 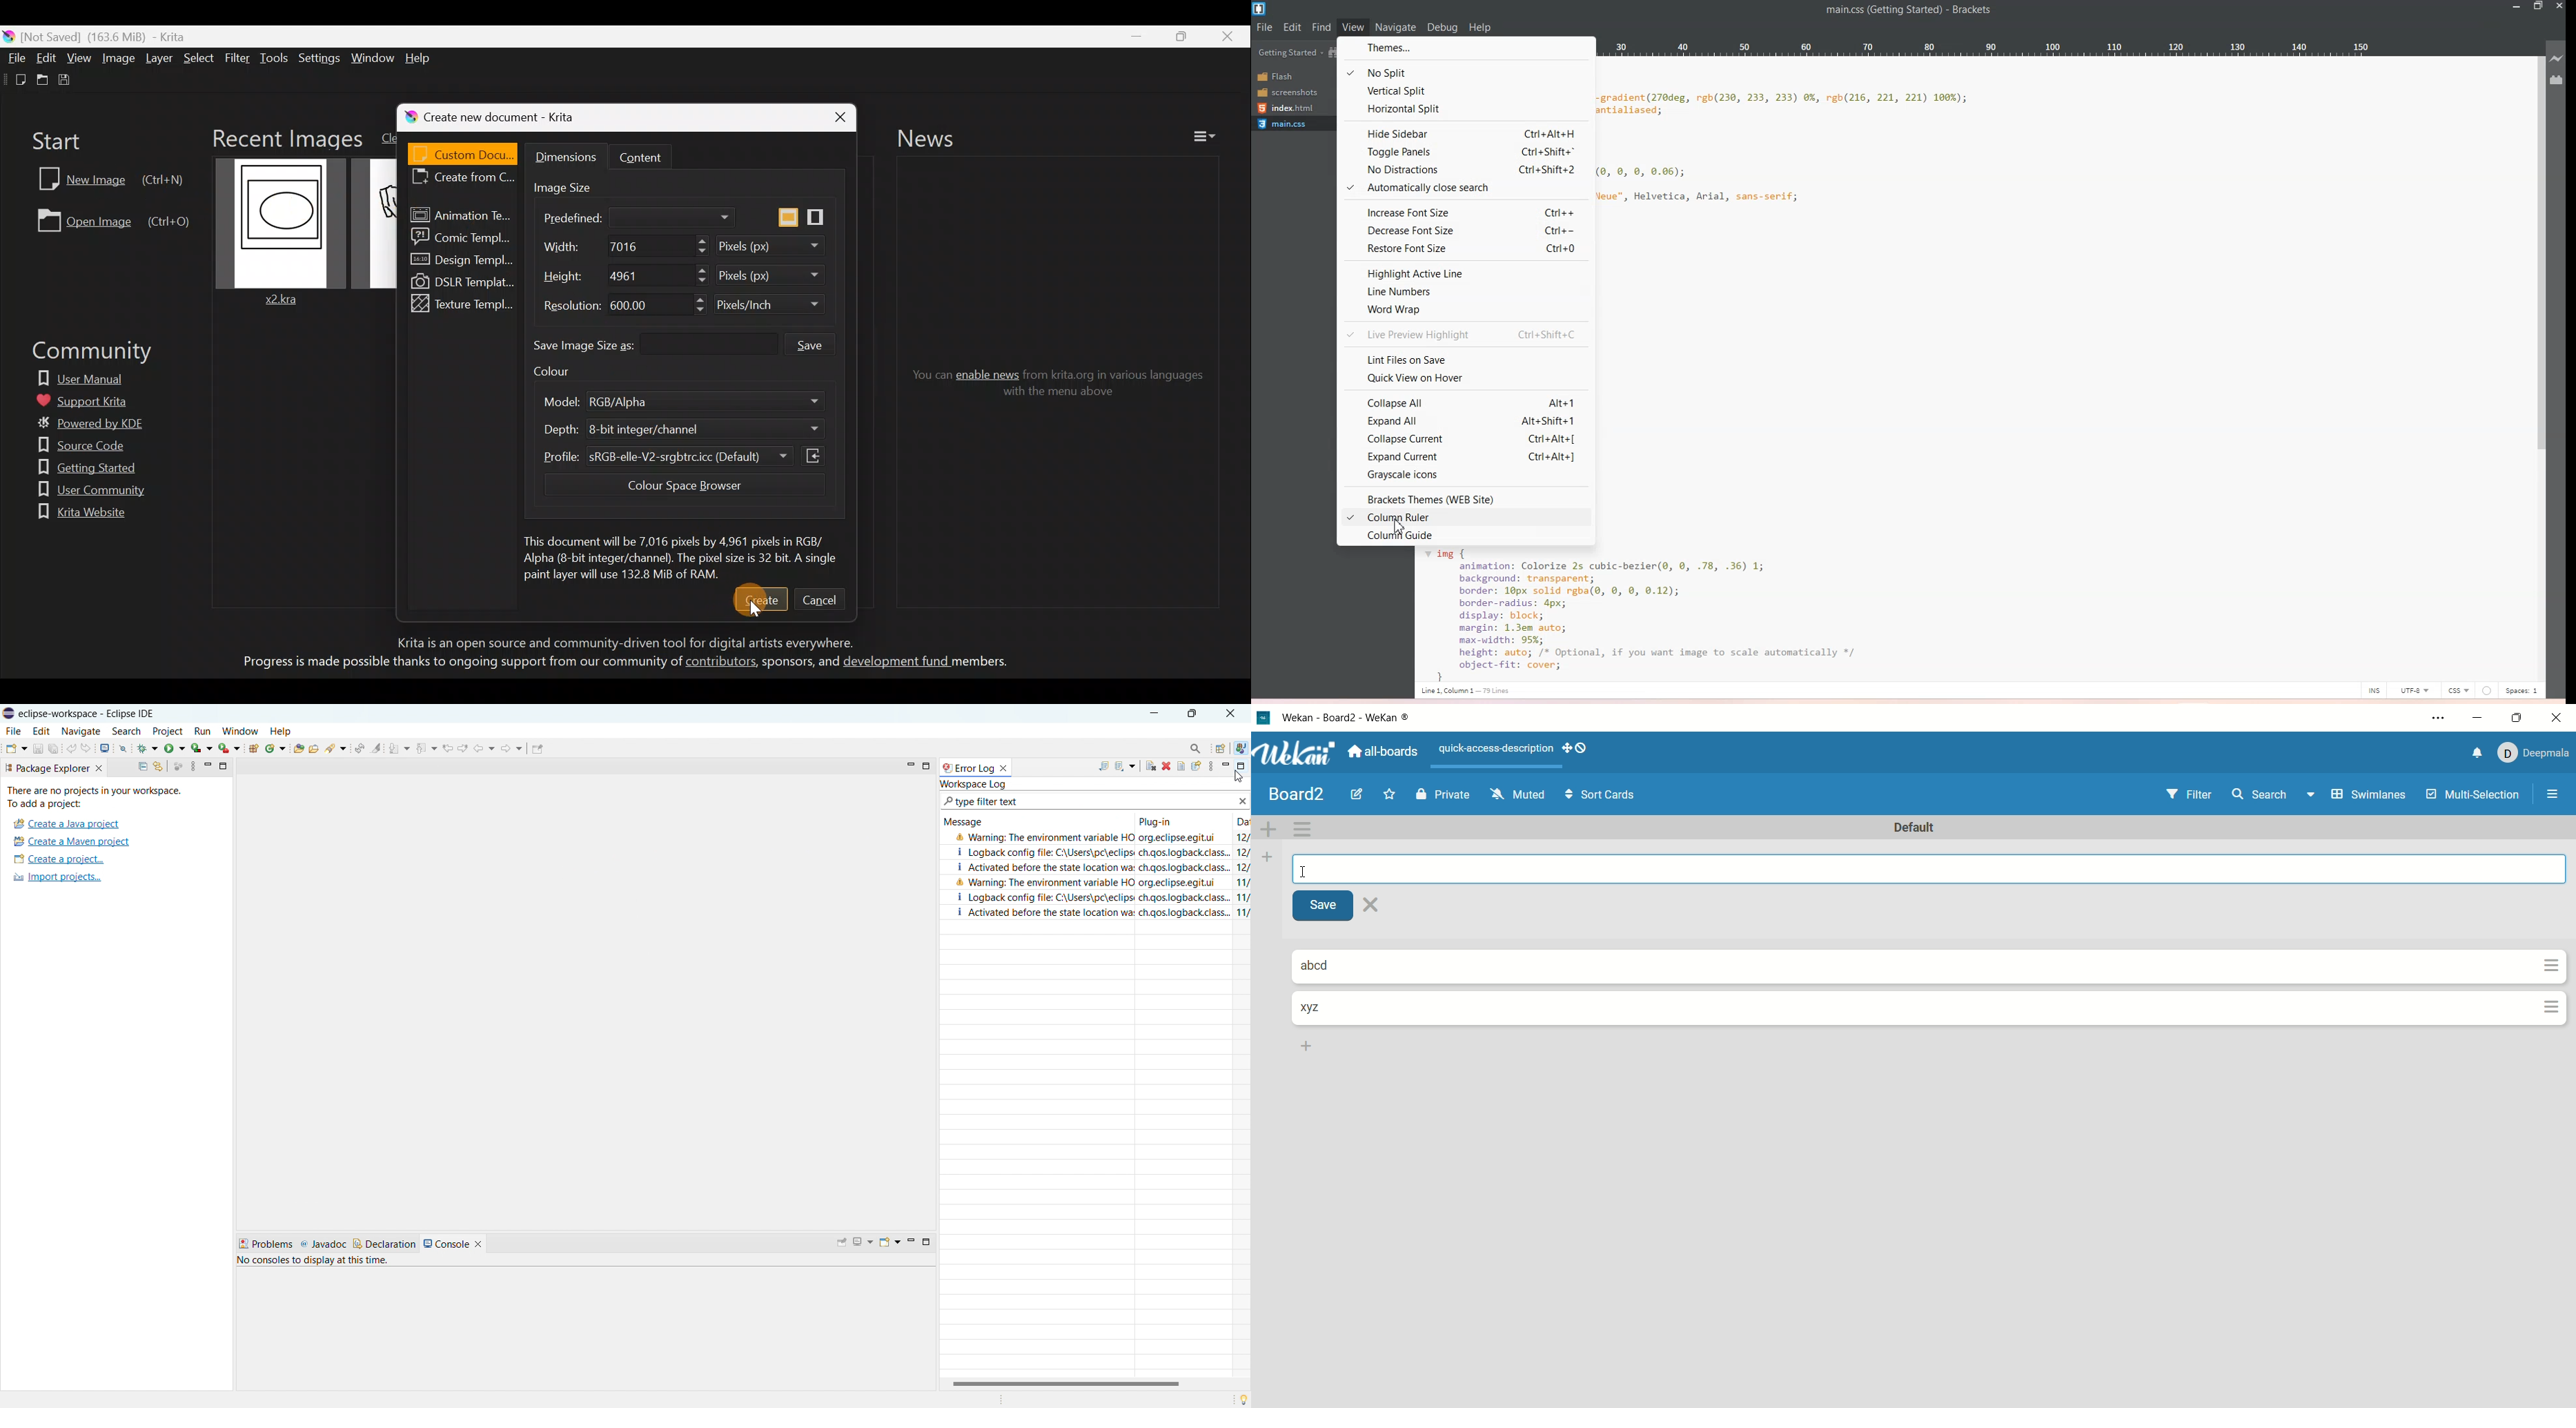 I want to click on Getting Started, so click(x=1289, y=52).